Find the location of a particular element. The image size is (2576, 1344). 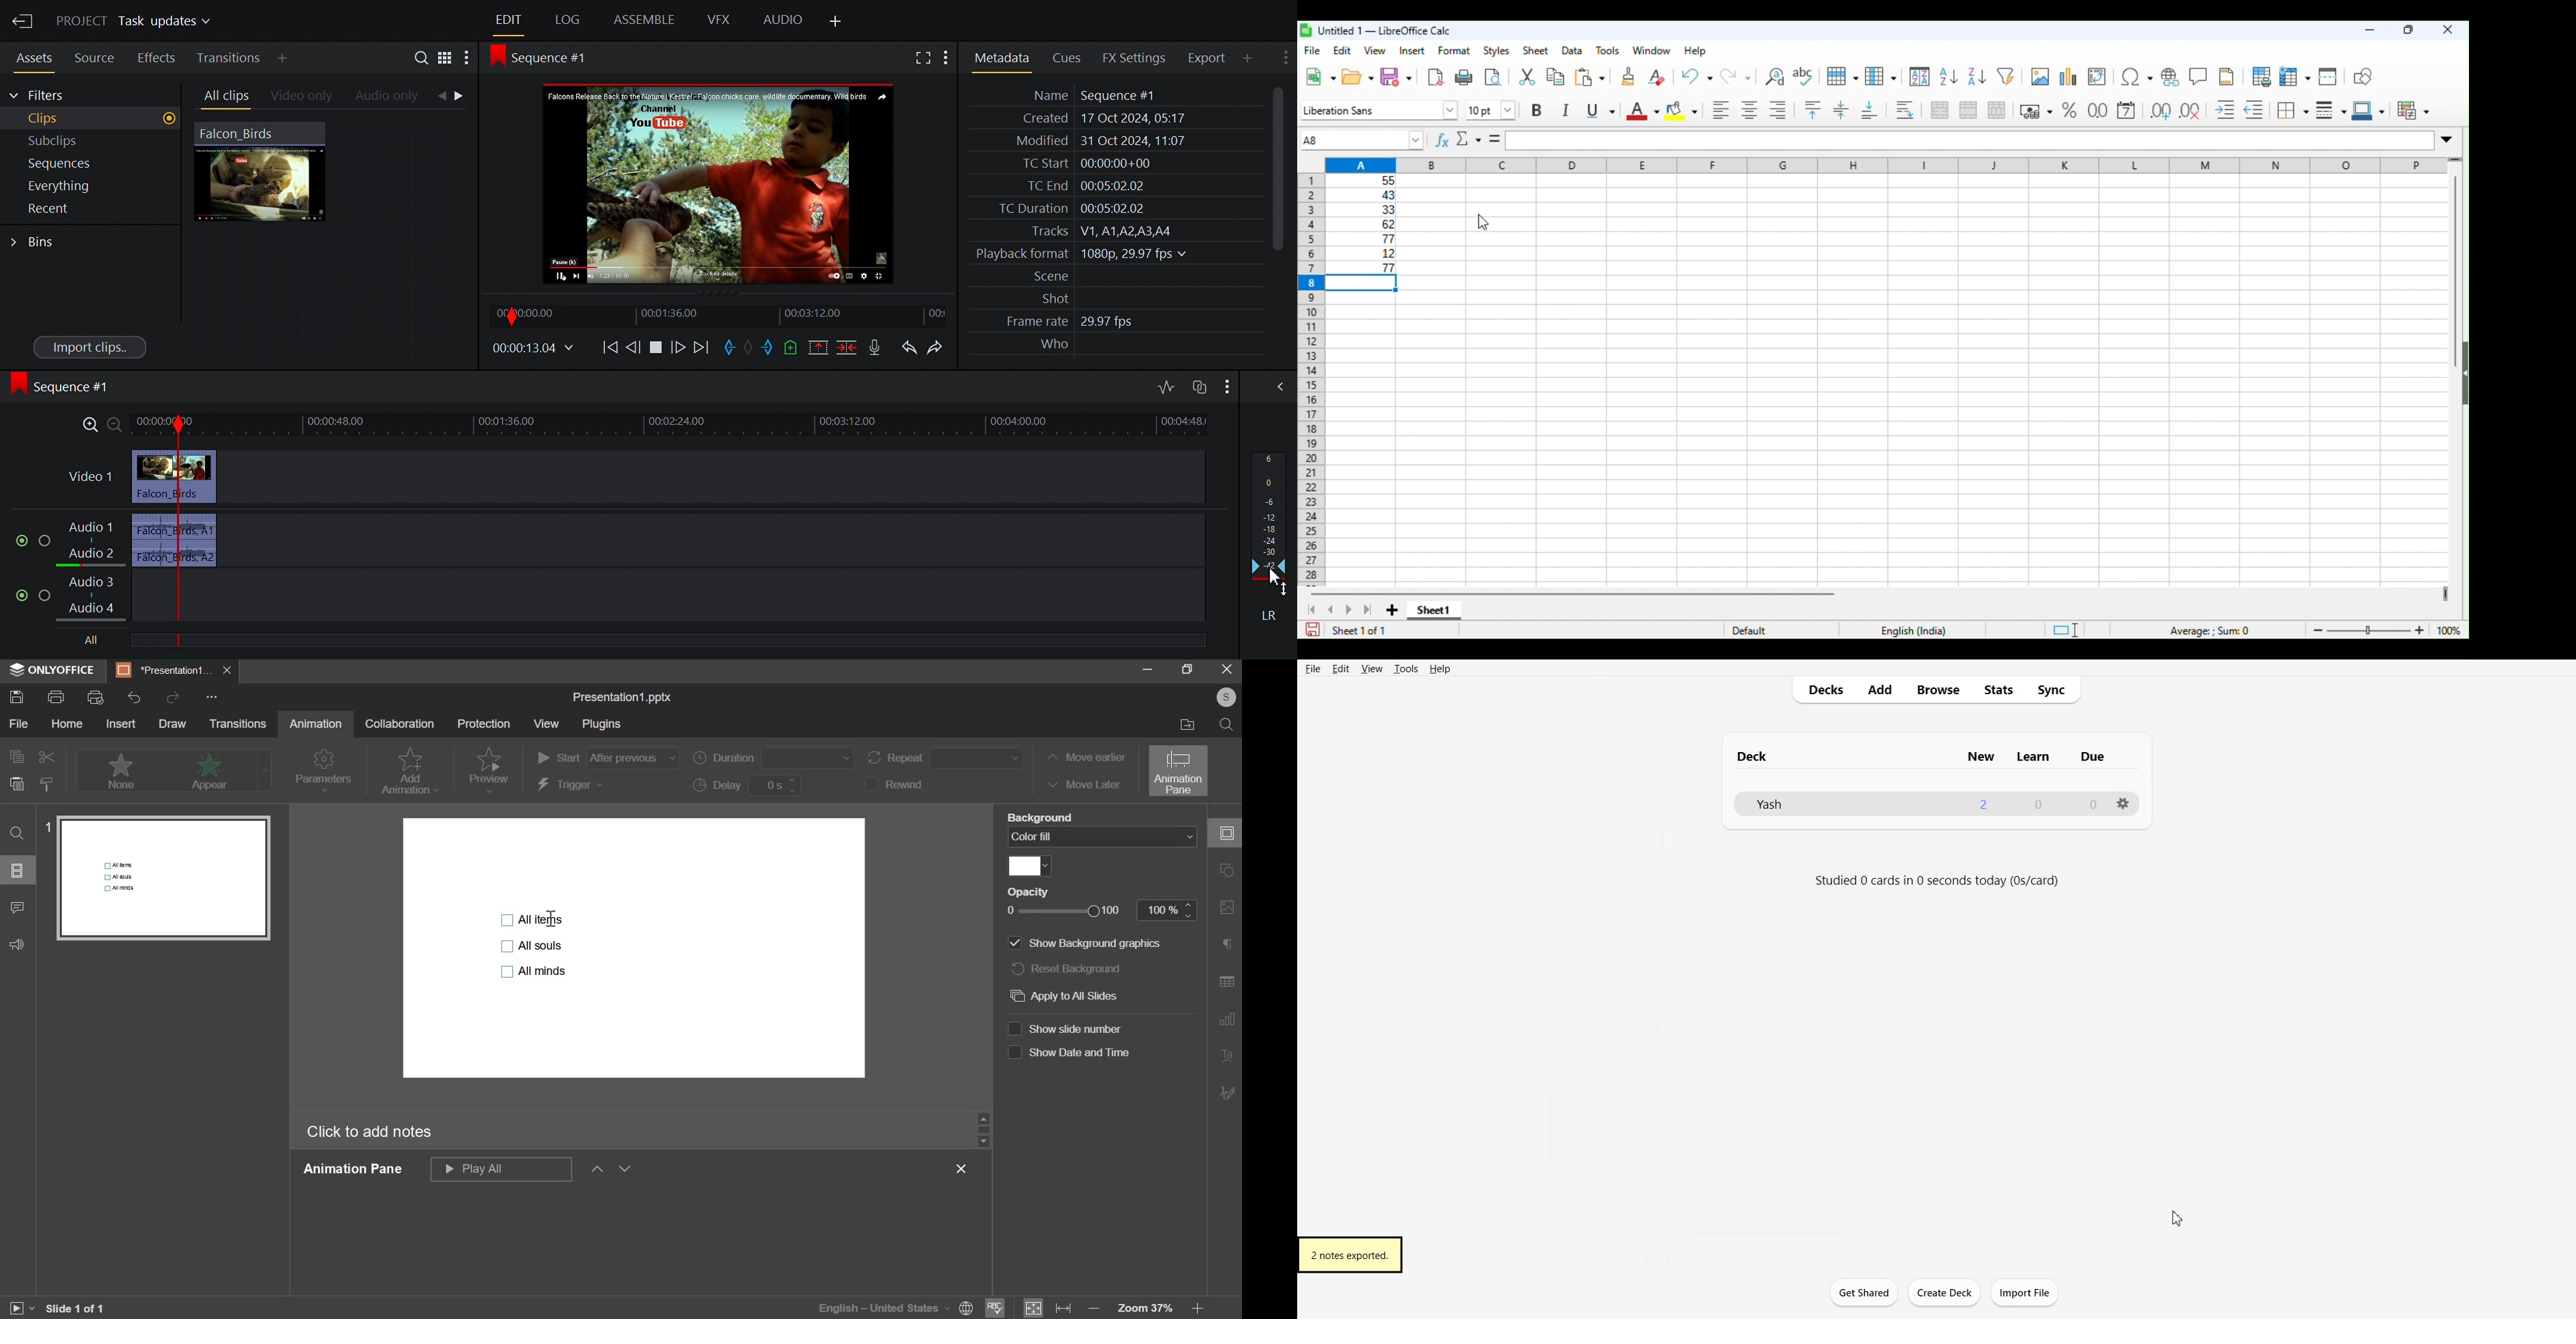

sheet 1 of 1 is located at coordinates (1360, 630).